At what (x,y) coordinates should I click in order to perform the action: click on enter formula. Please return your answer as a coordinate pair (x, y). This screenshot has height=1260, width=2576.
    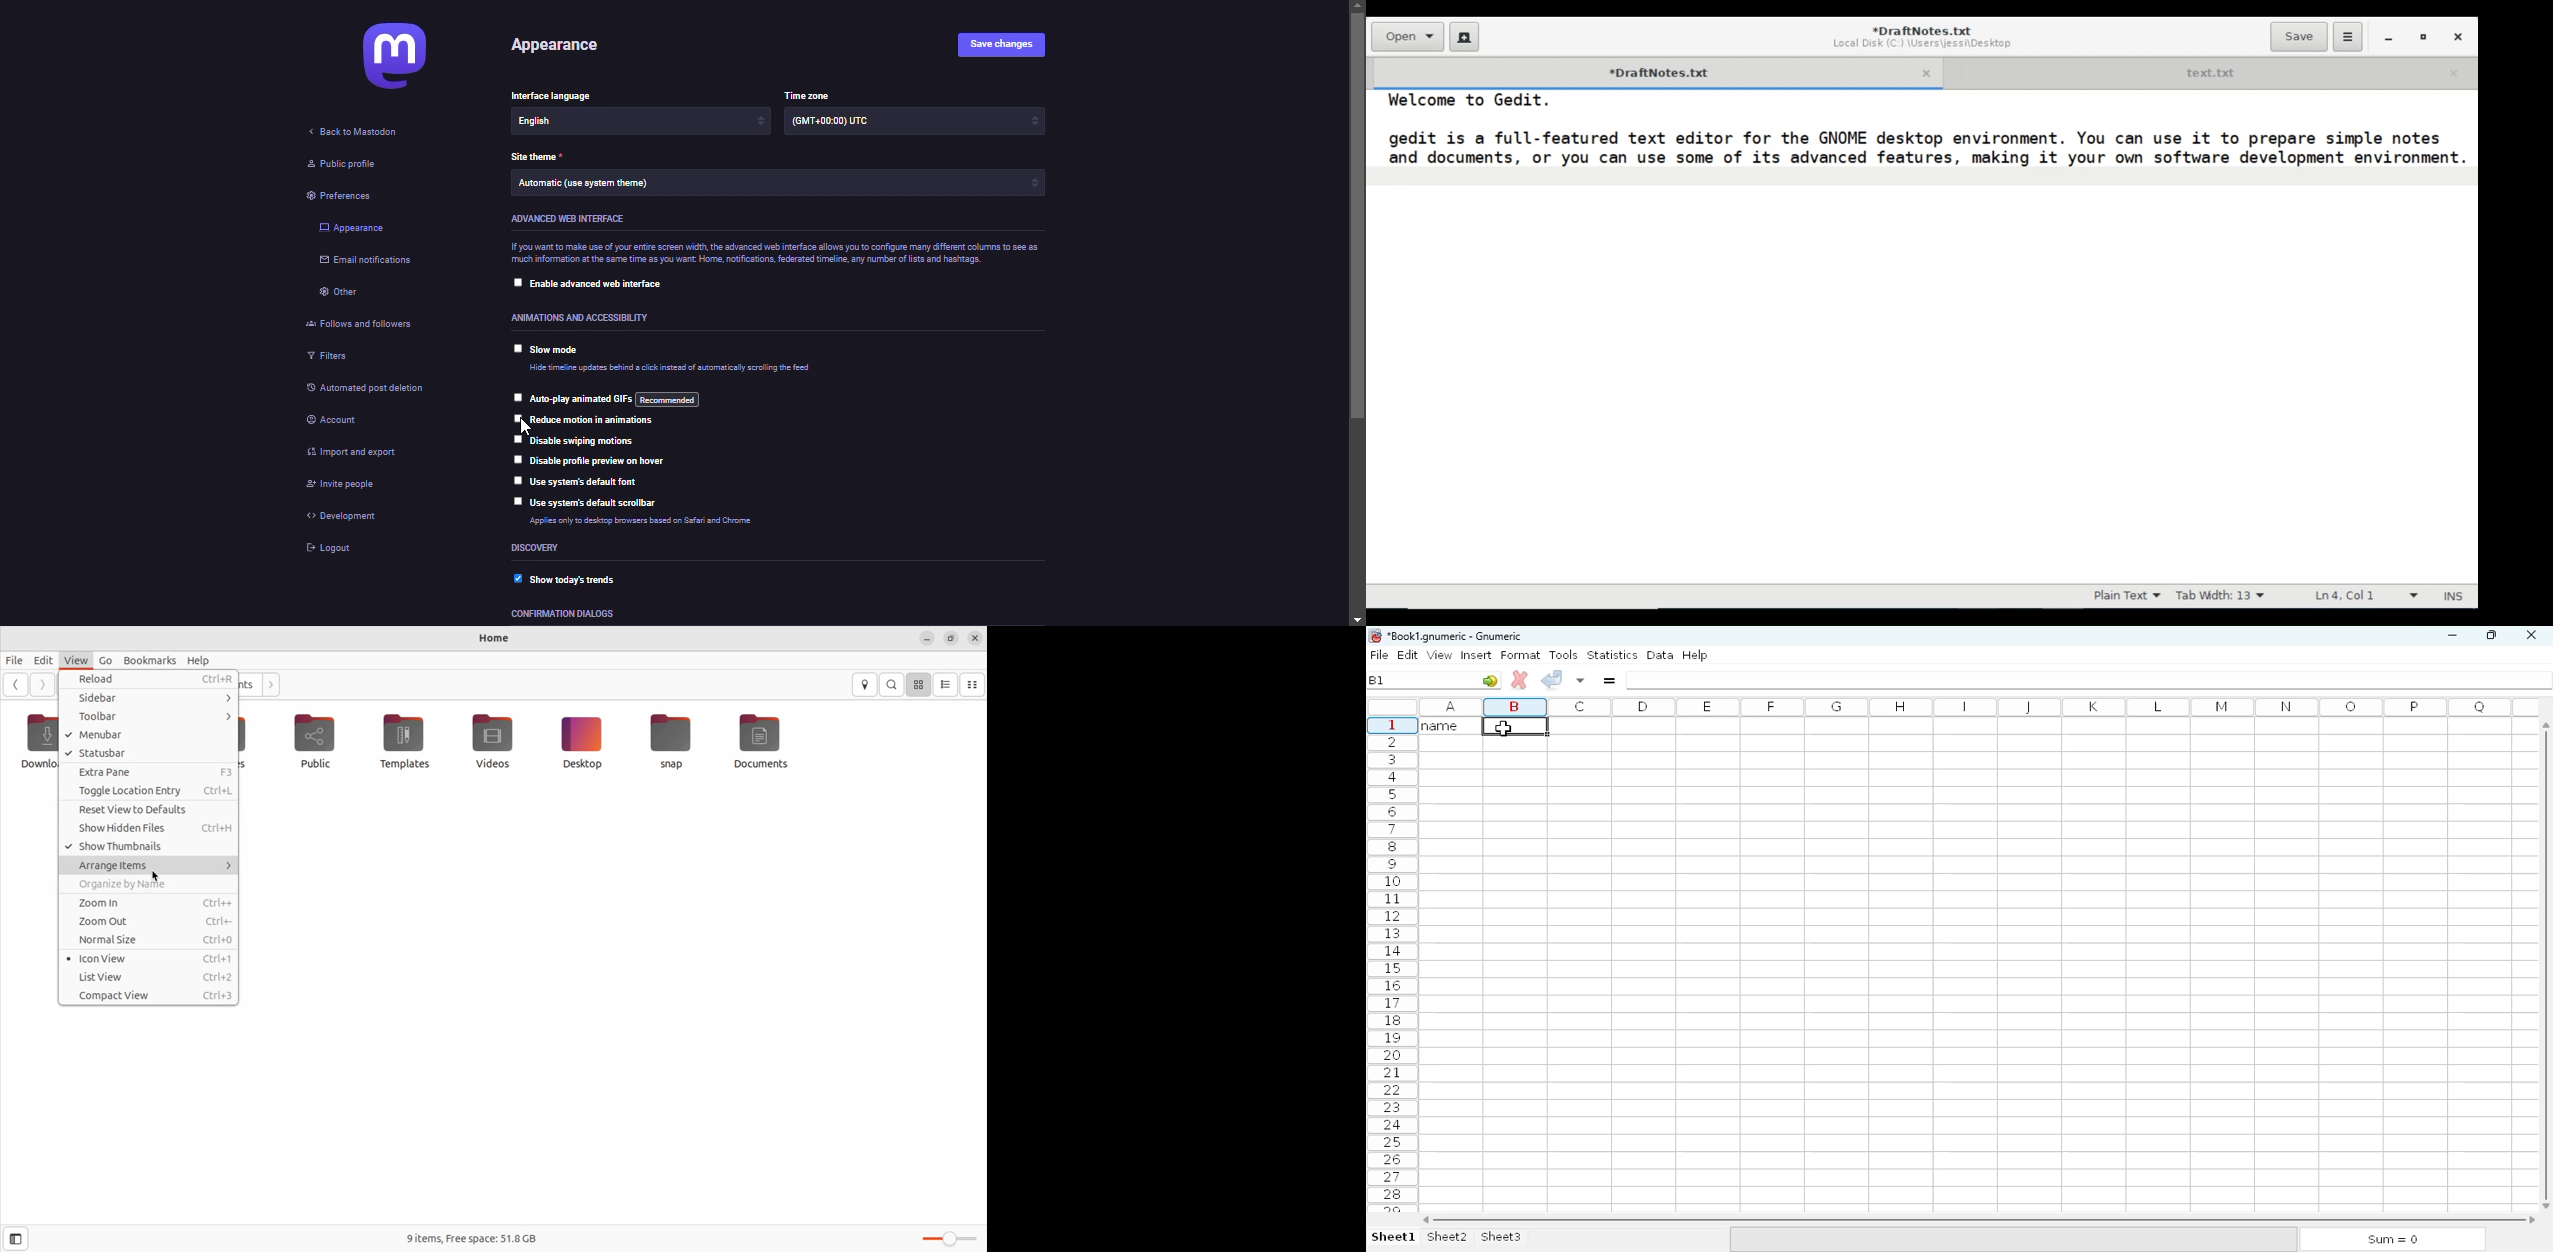
    Looking at the image, I should click on (1609, 680).